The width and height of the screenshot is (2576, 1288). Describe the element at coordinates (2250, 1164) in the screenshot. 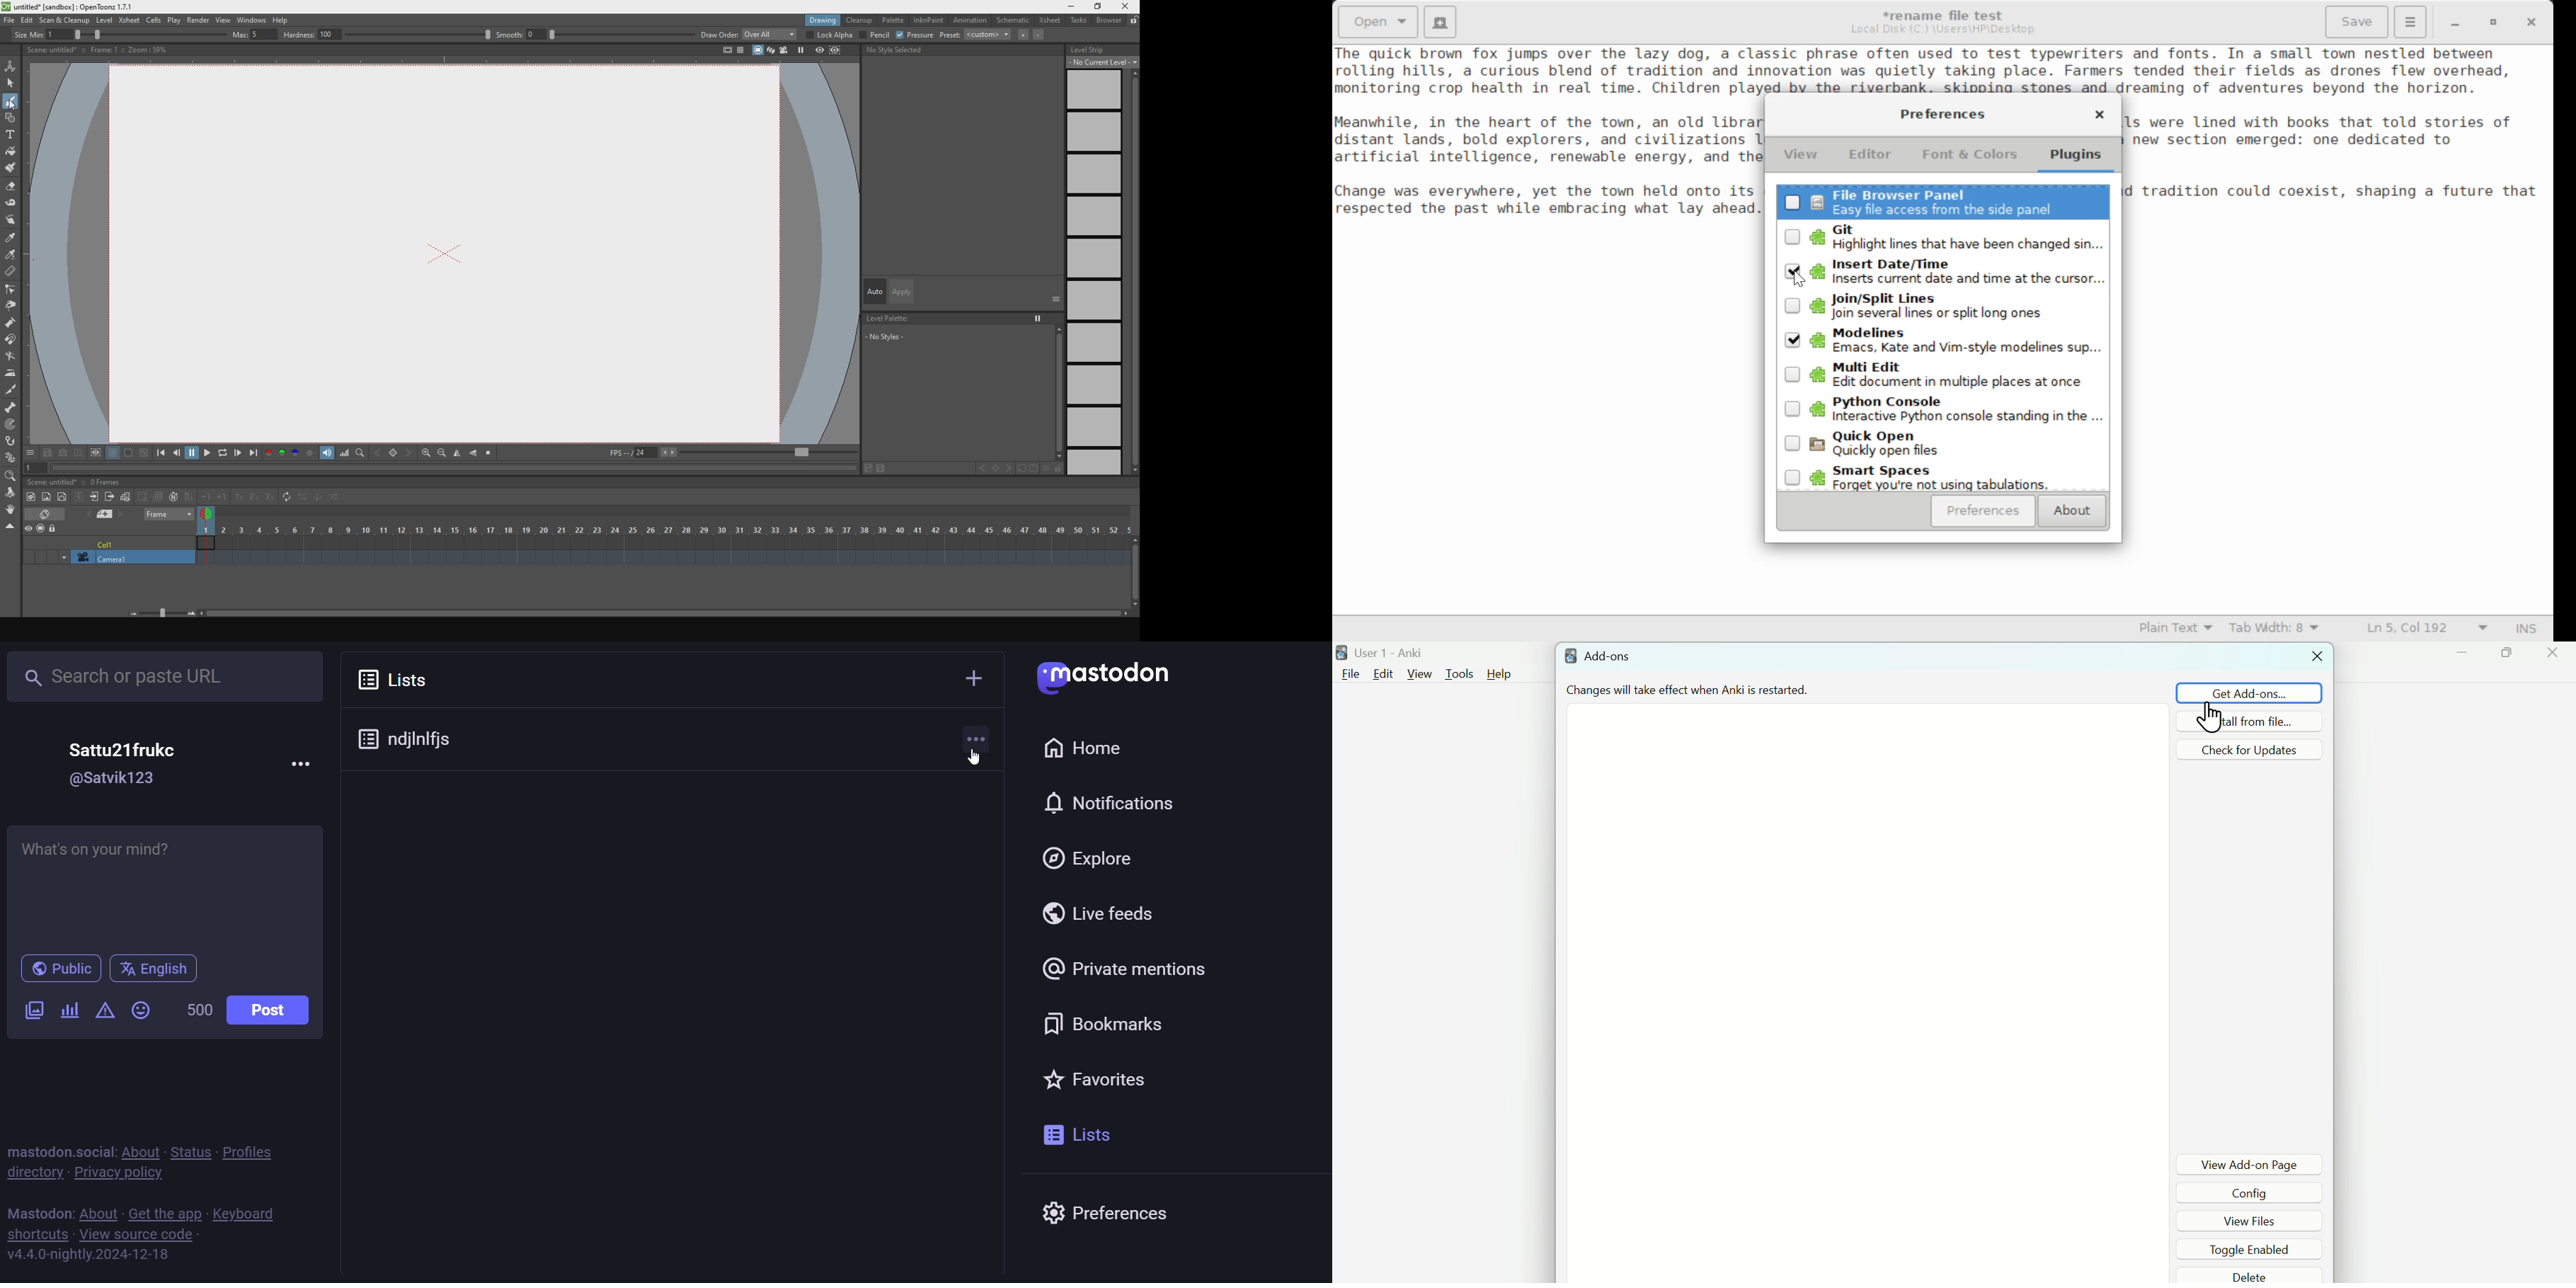

I see `View Add-on Page` at that location.